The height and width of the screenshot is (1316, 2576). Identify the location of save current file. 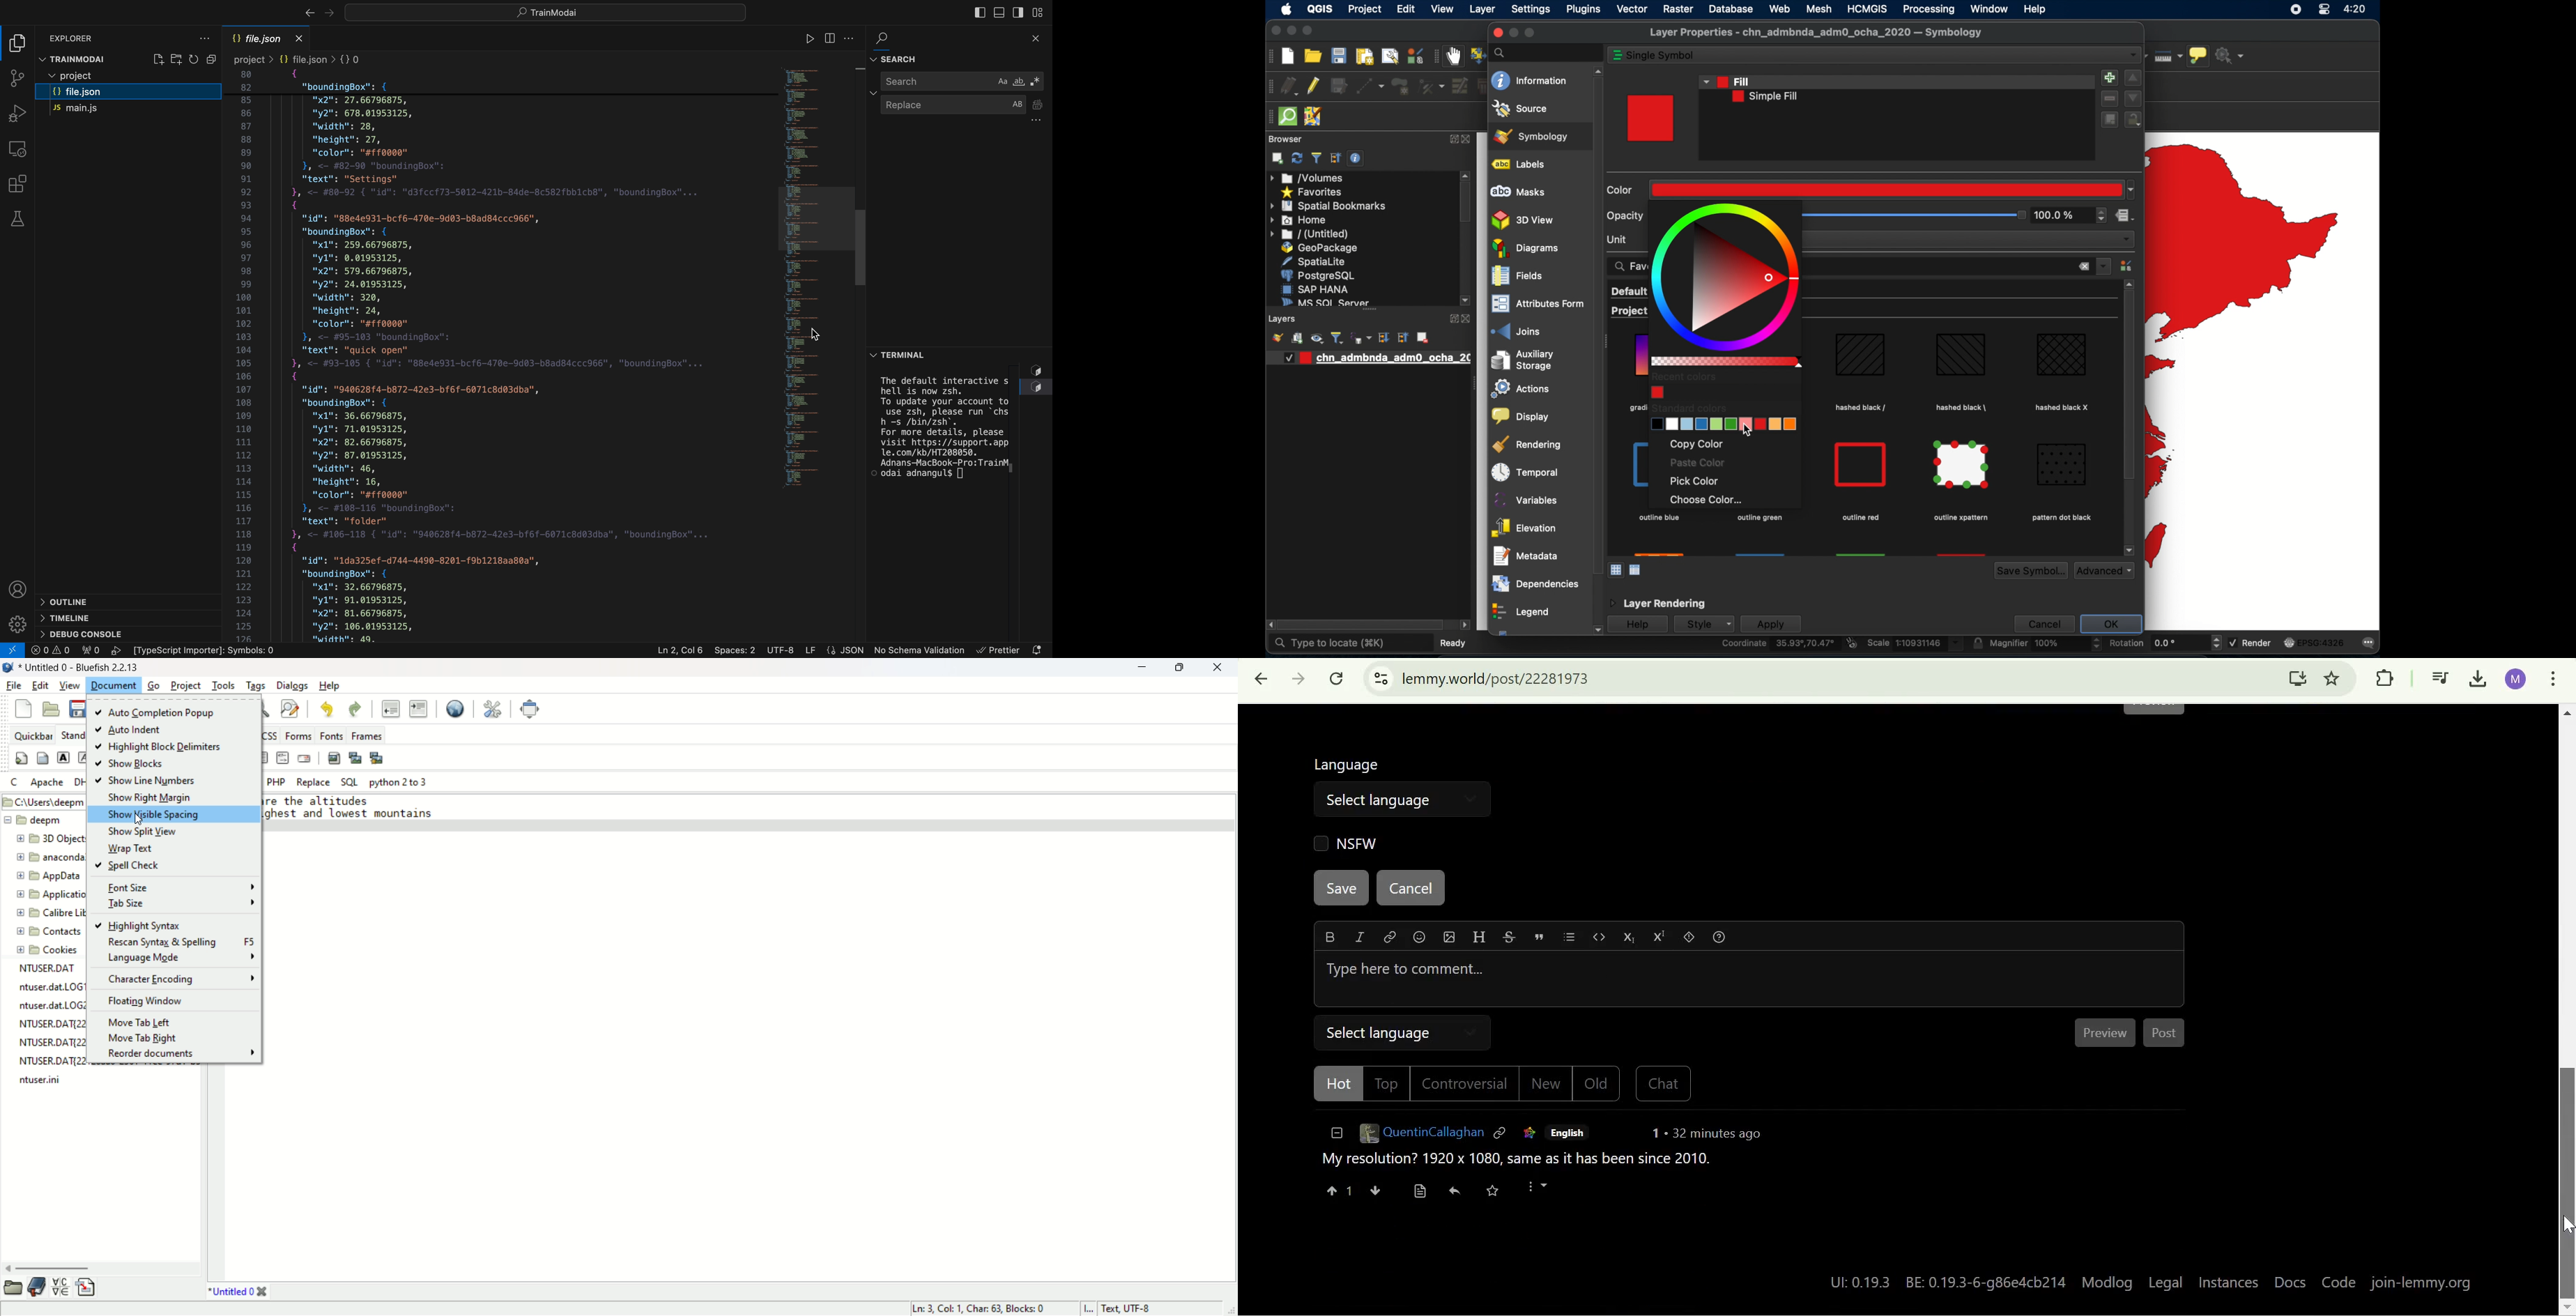
(77, 708).